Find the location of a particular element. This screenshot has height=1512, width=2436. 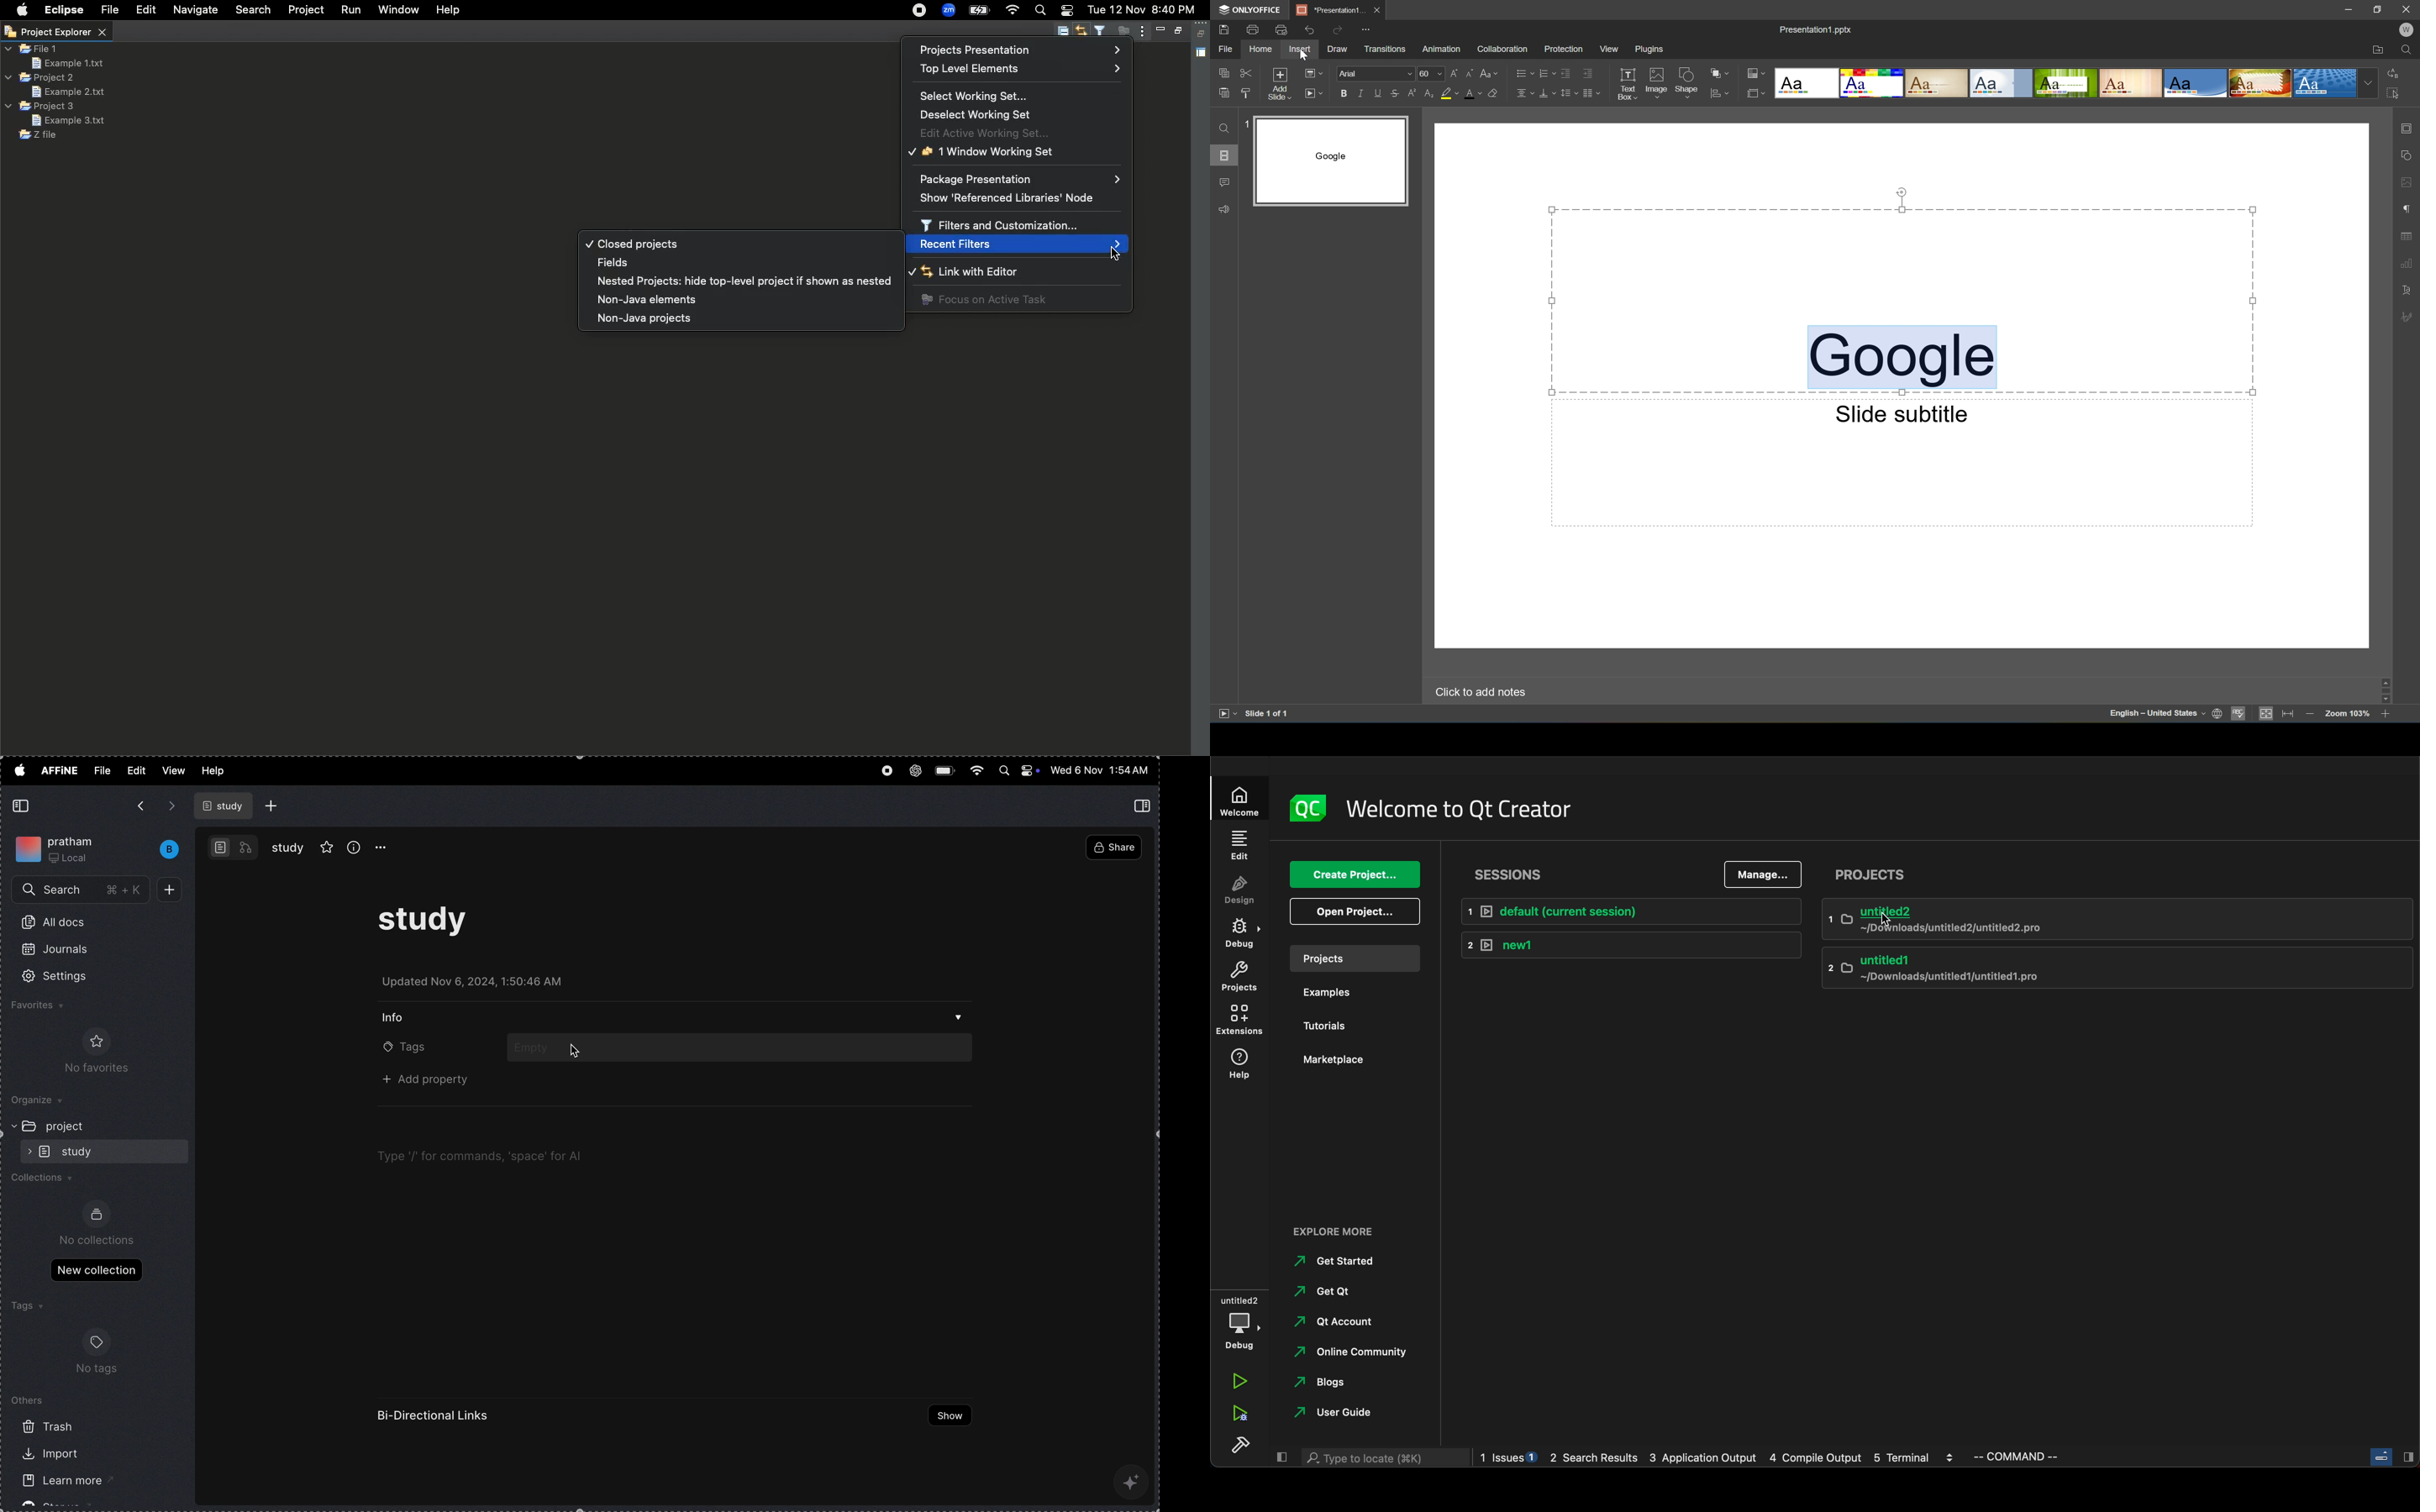

Default session is located at coordinates (1634, 911).